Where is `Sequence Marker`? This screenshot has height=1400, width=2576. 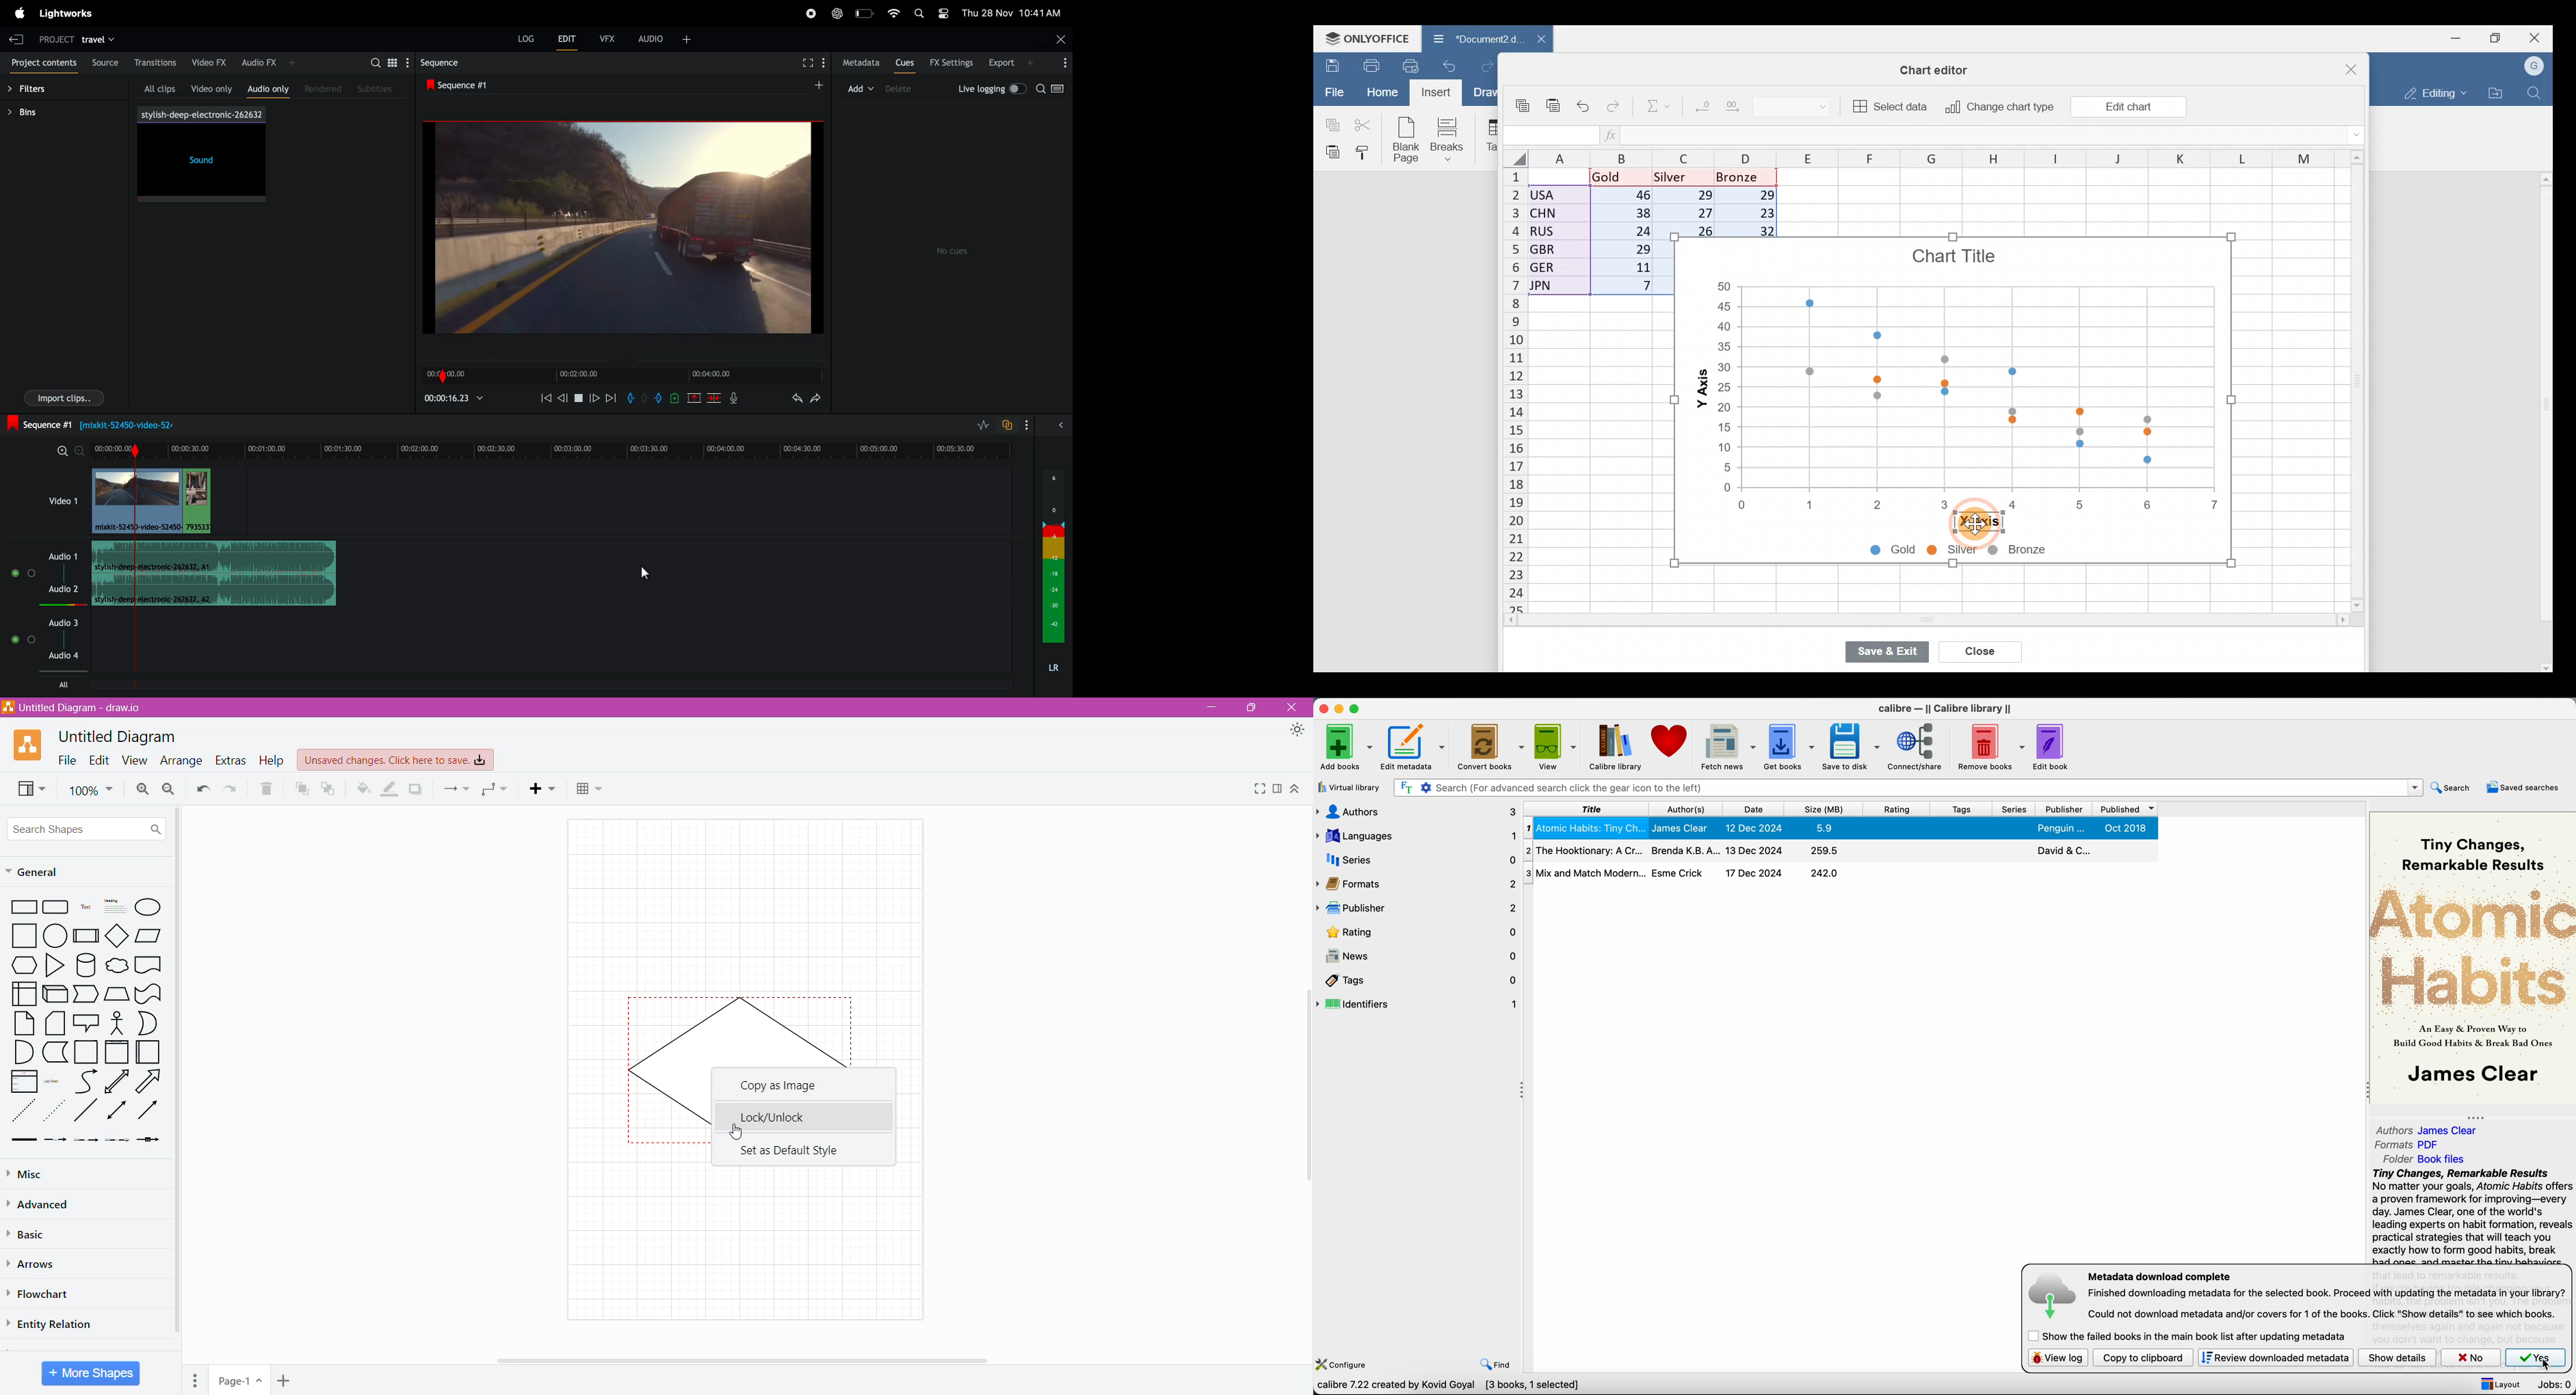 Sequence Marker is located at coordinates (134, 650).